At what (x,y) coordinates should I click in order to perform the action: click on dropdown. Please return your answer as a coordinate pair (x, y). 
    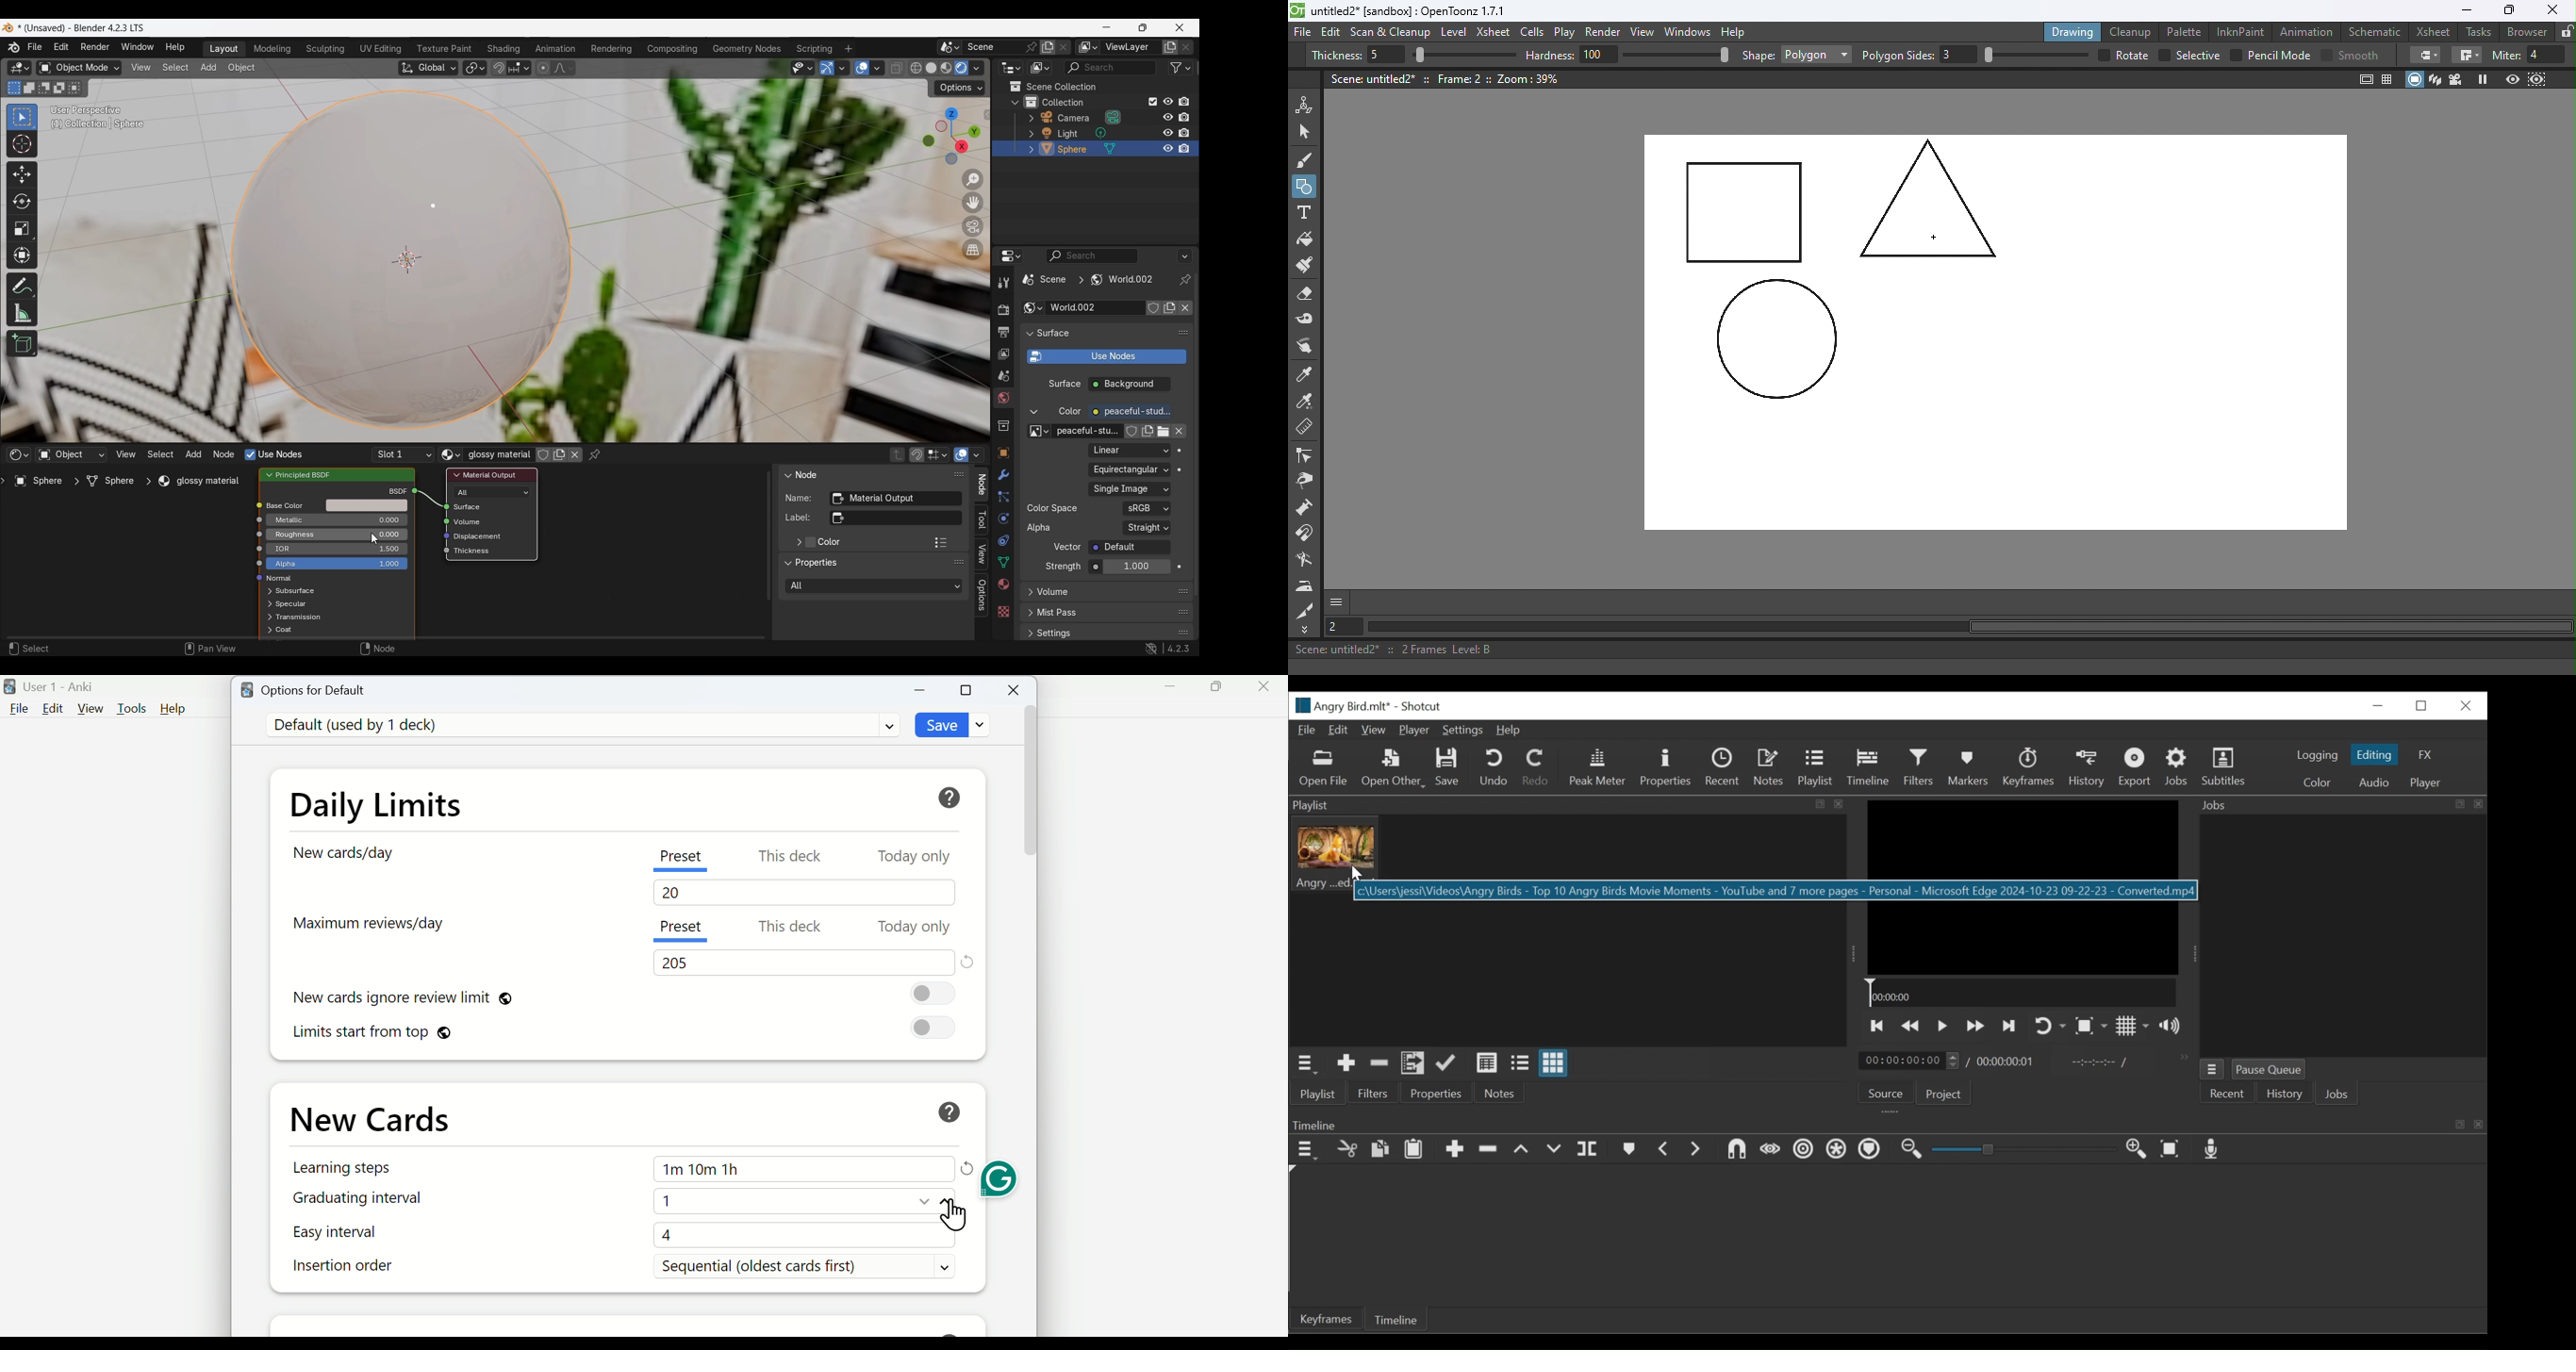
    Looking at the image, I should click on (987, 725).